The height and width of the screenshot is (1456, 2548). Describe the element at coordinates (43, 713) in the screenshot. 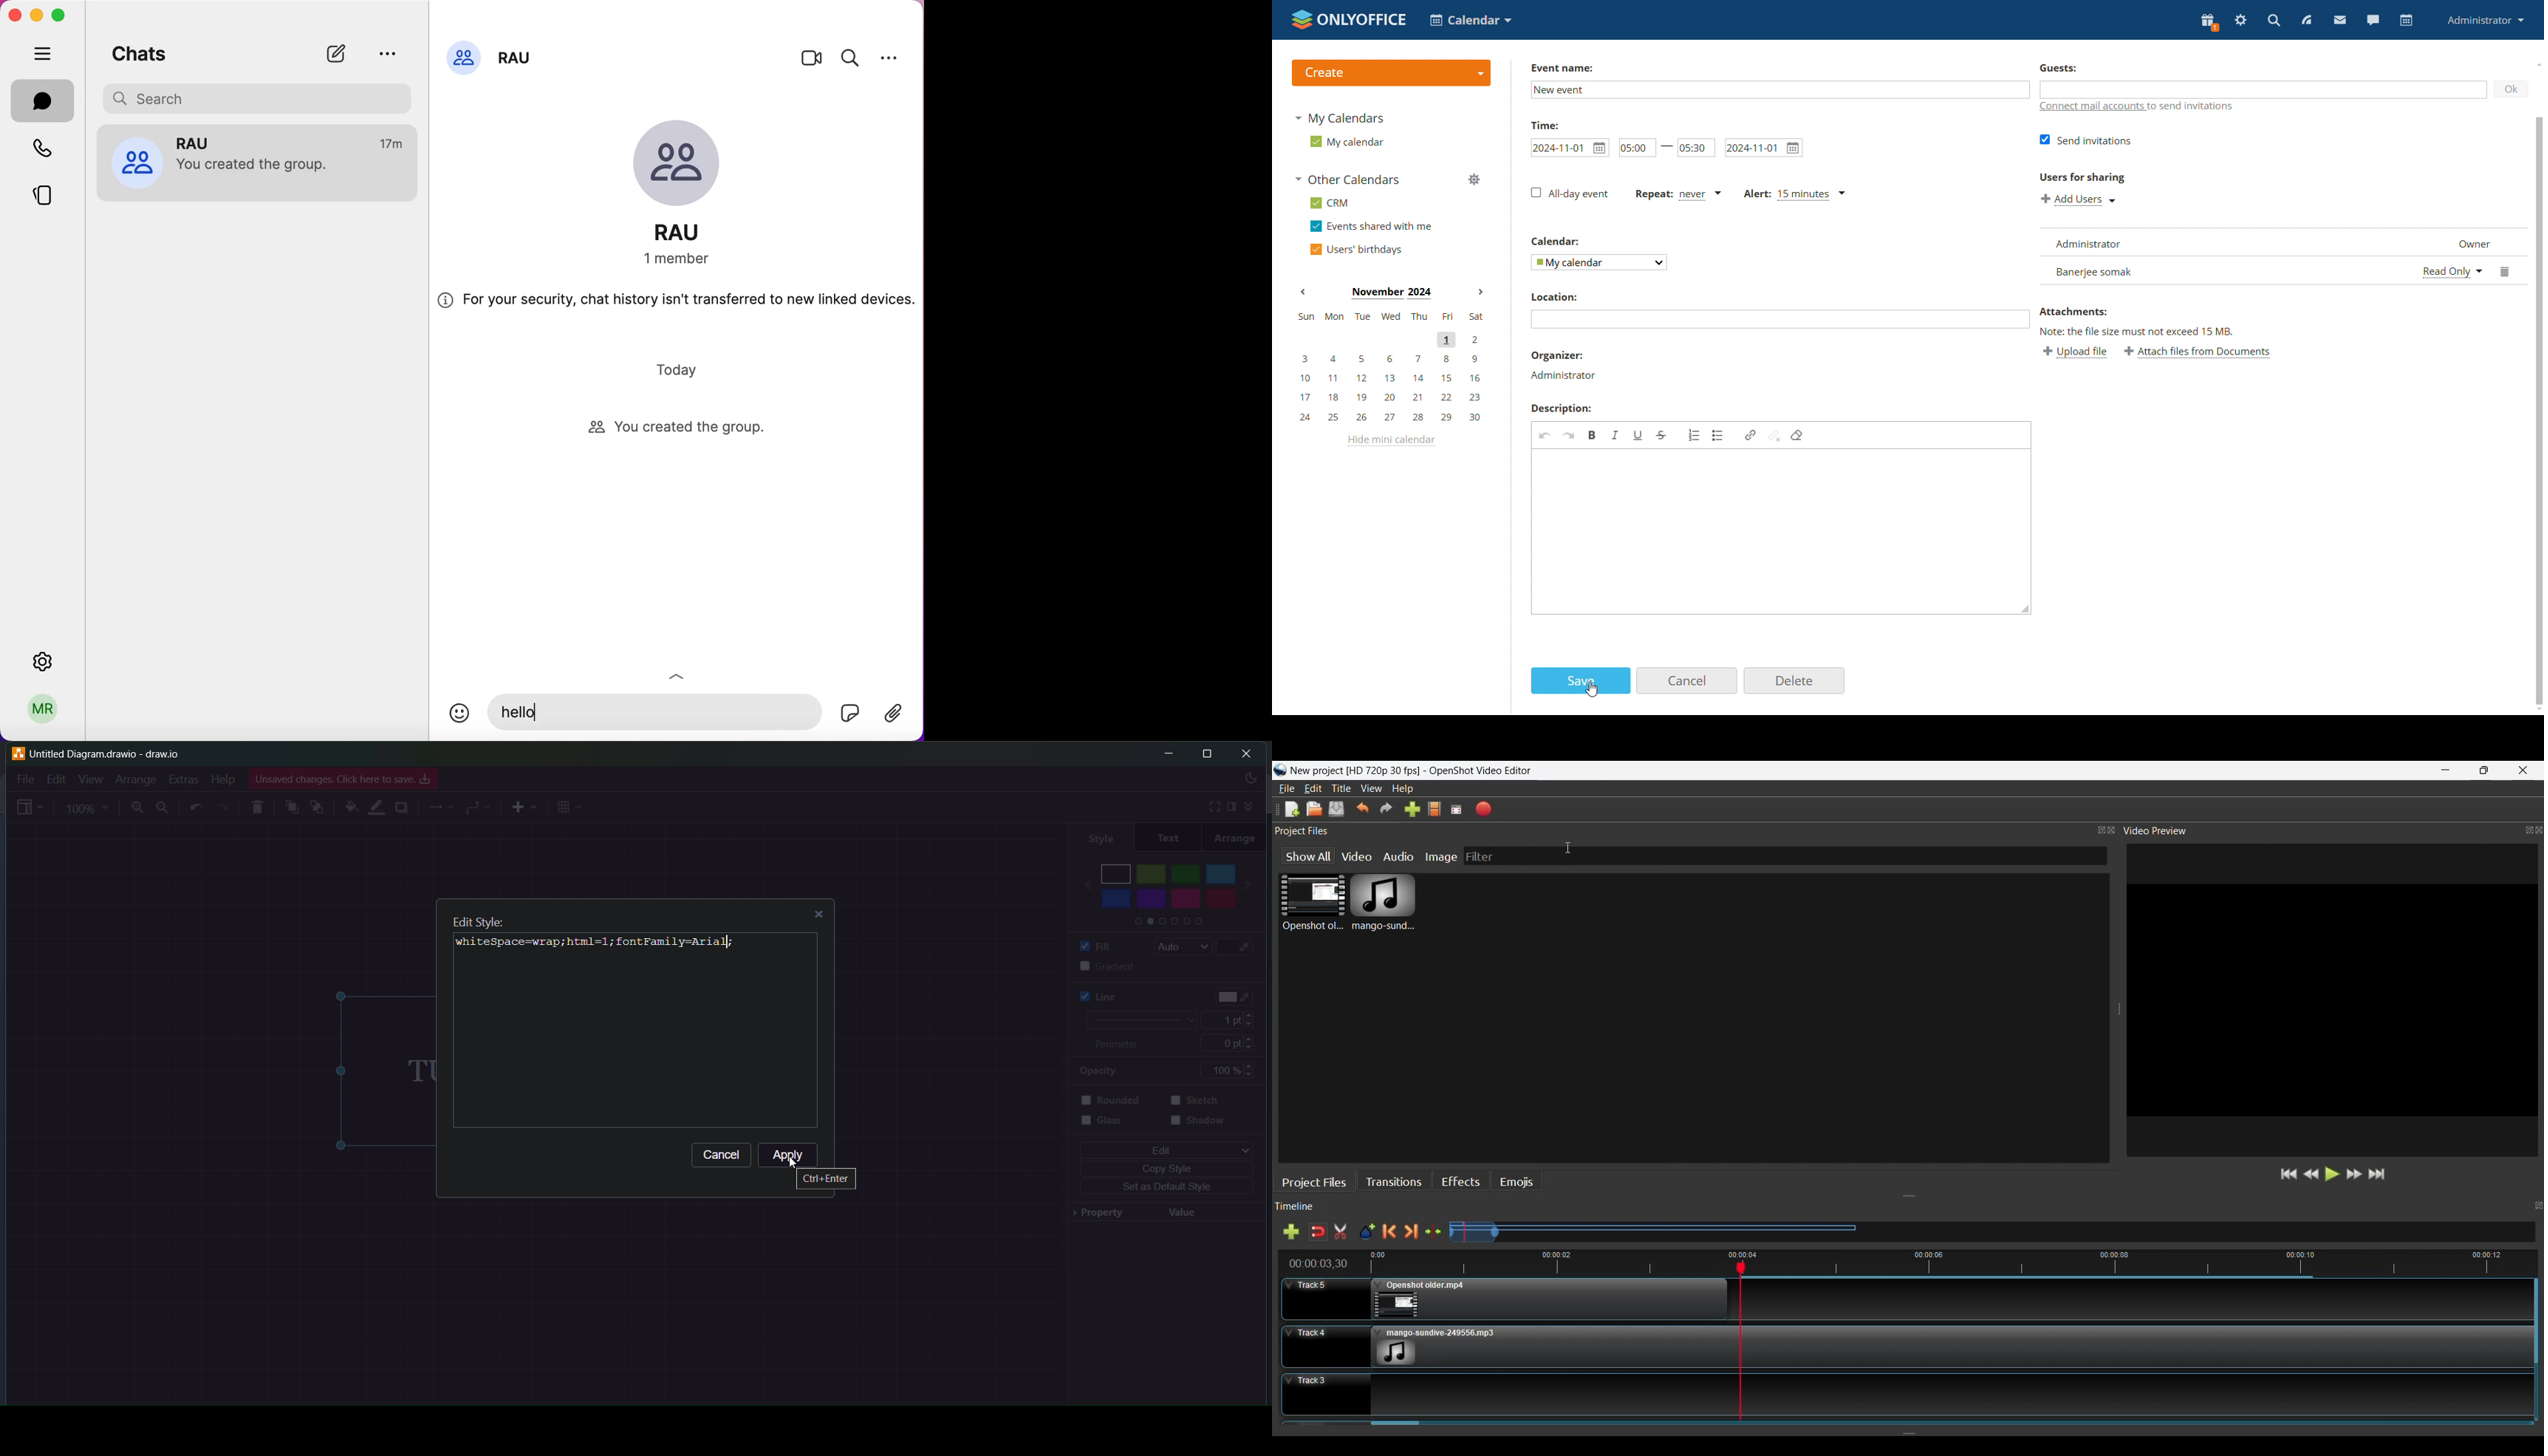

I see `user` at that location.